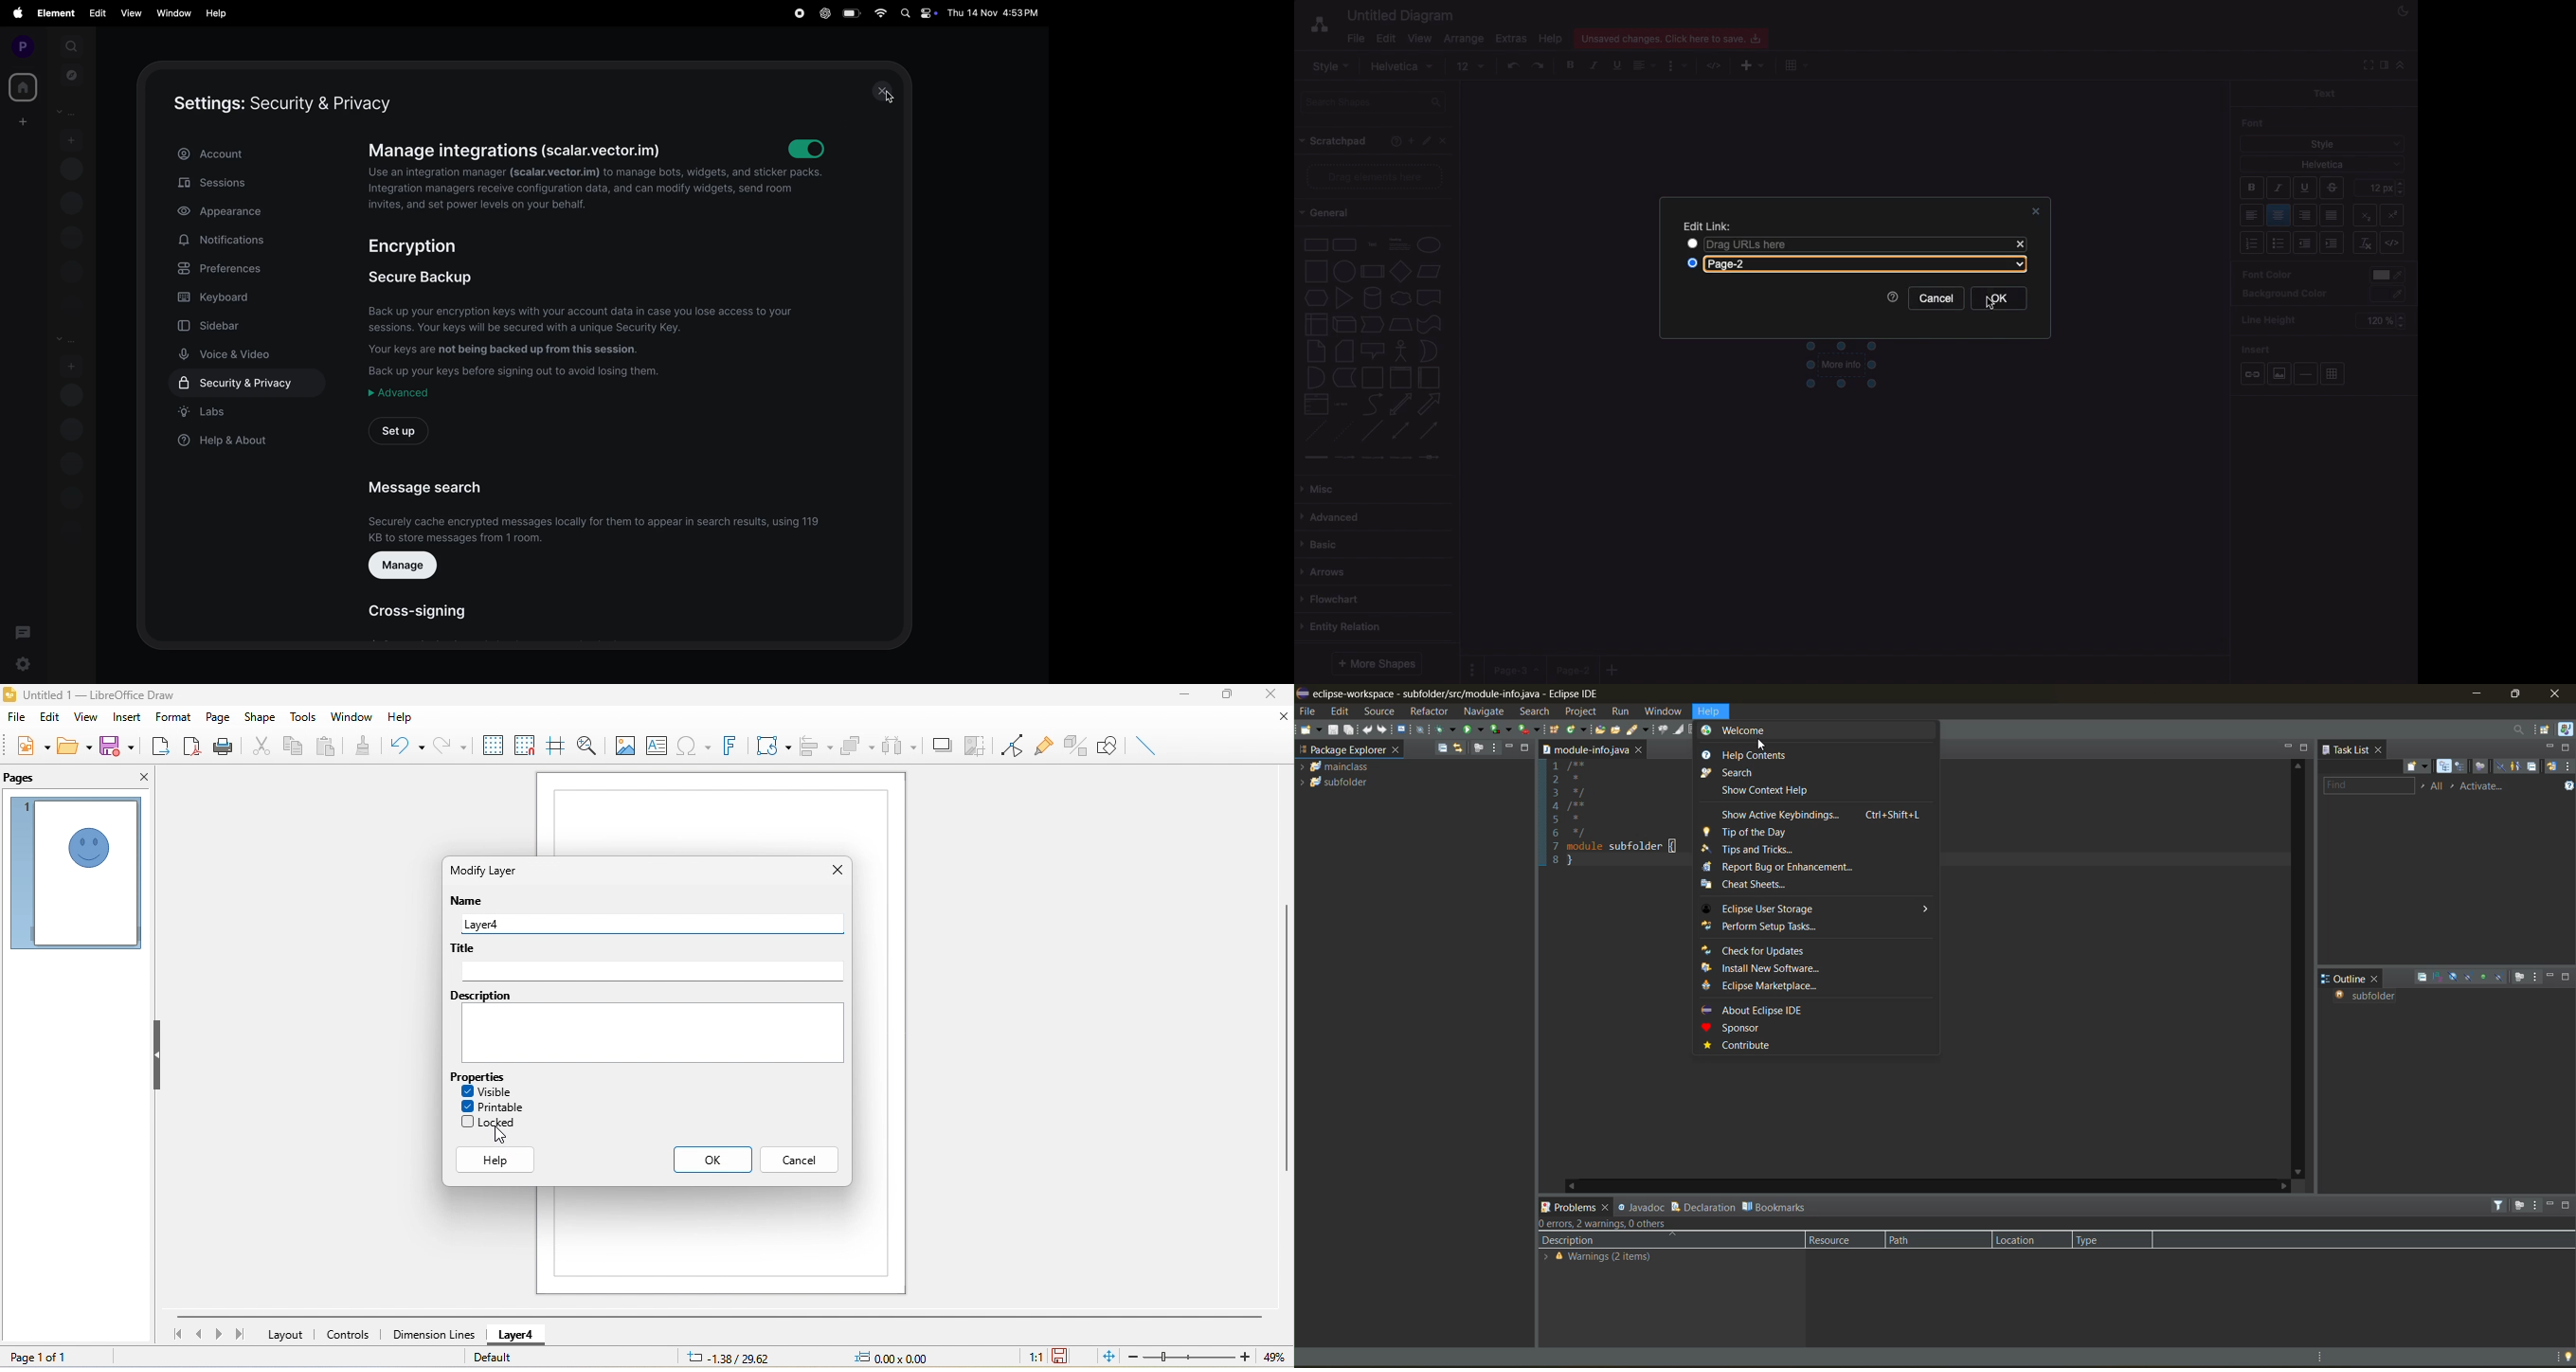  What do you see at coordinates (1616, 65) in the screenshot?
I see `Underline` at bounding box center [1616, 65].